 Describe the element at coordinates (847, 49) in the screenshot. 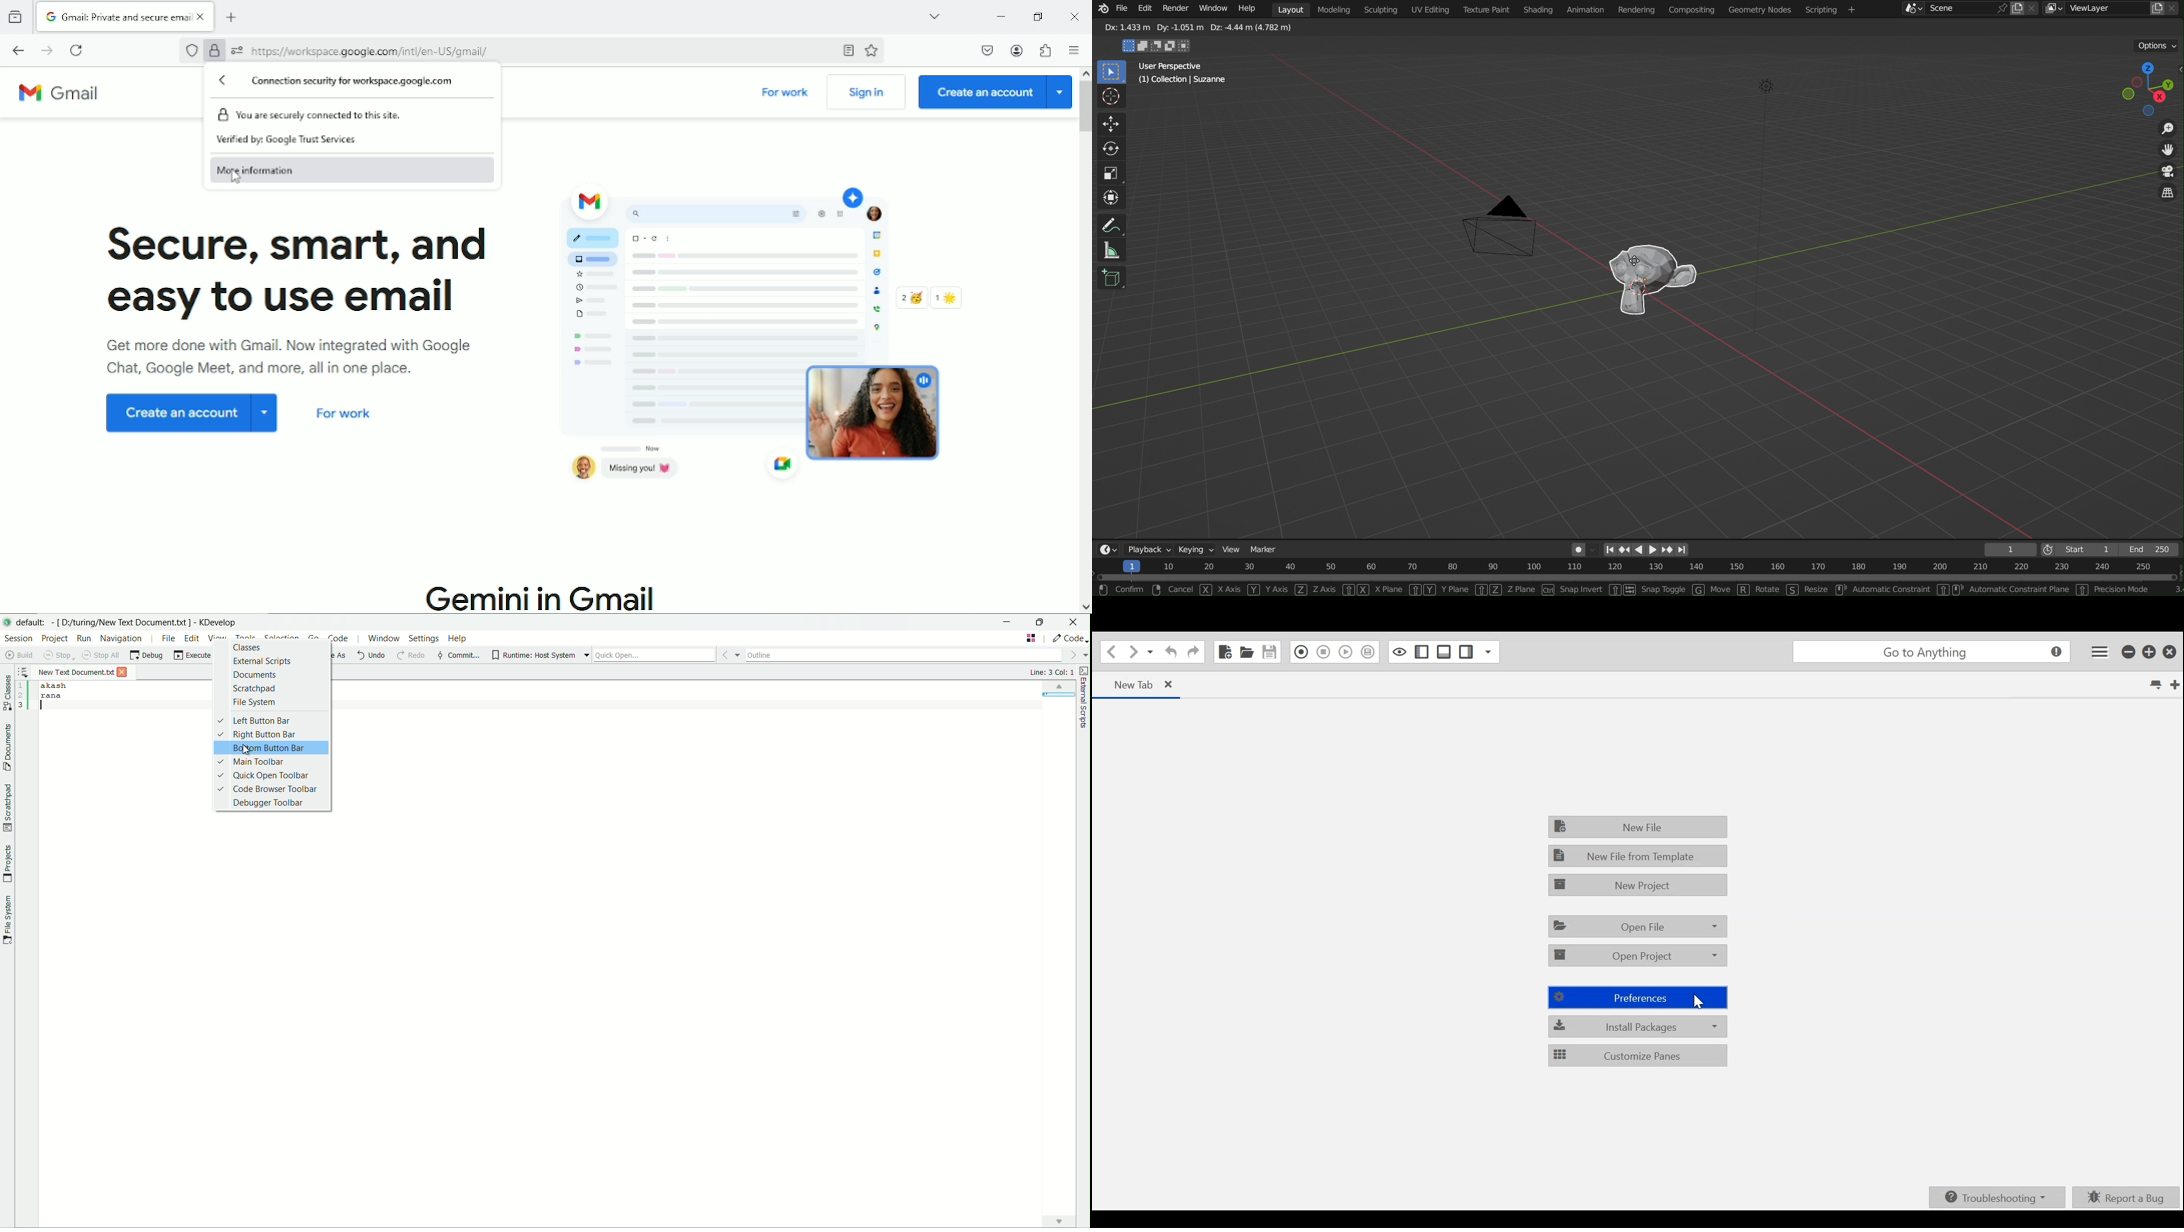

I see `Toggle reader view` at that location.